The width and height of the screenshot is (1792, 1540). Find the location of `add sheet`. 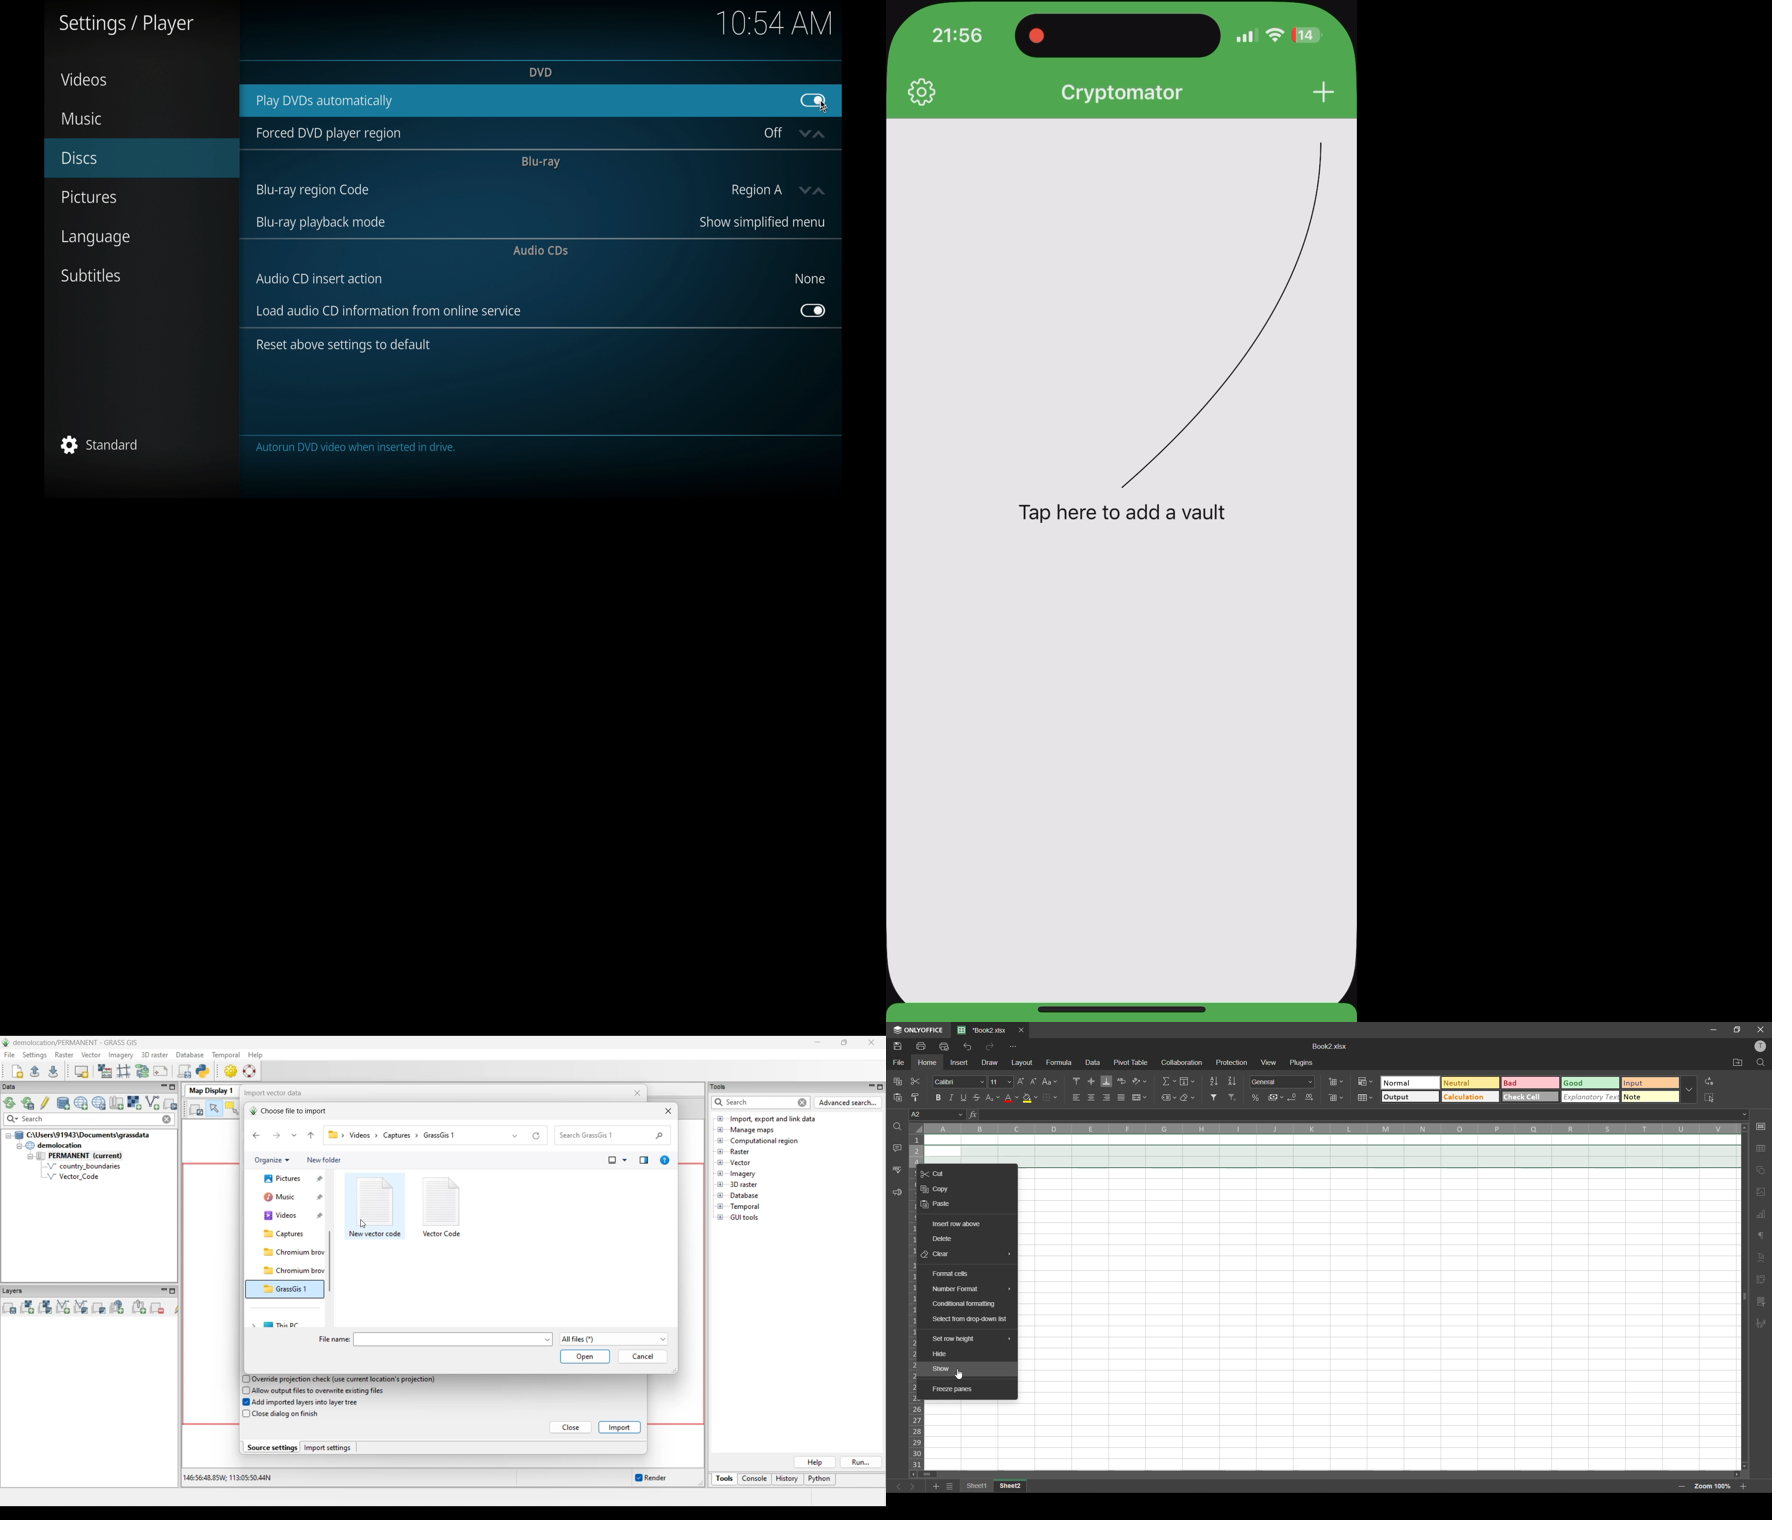

add sheet is located at coordinates (935, 1486).